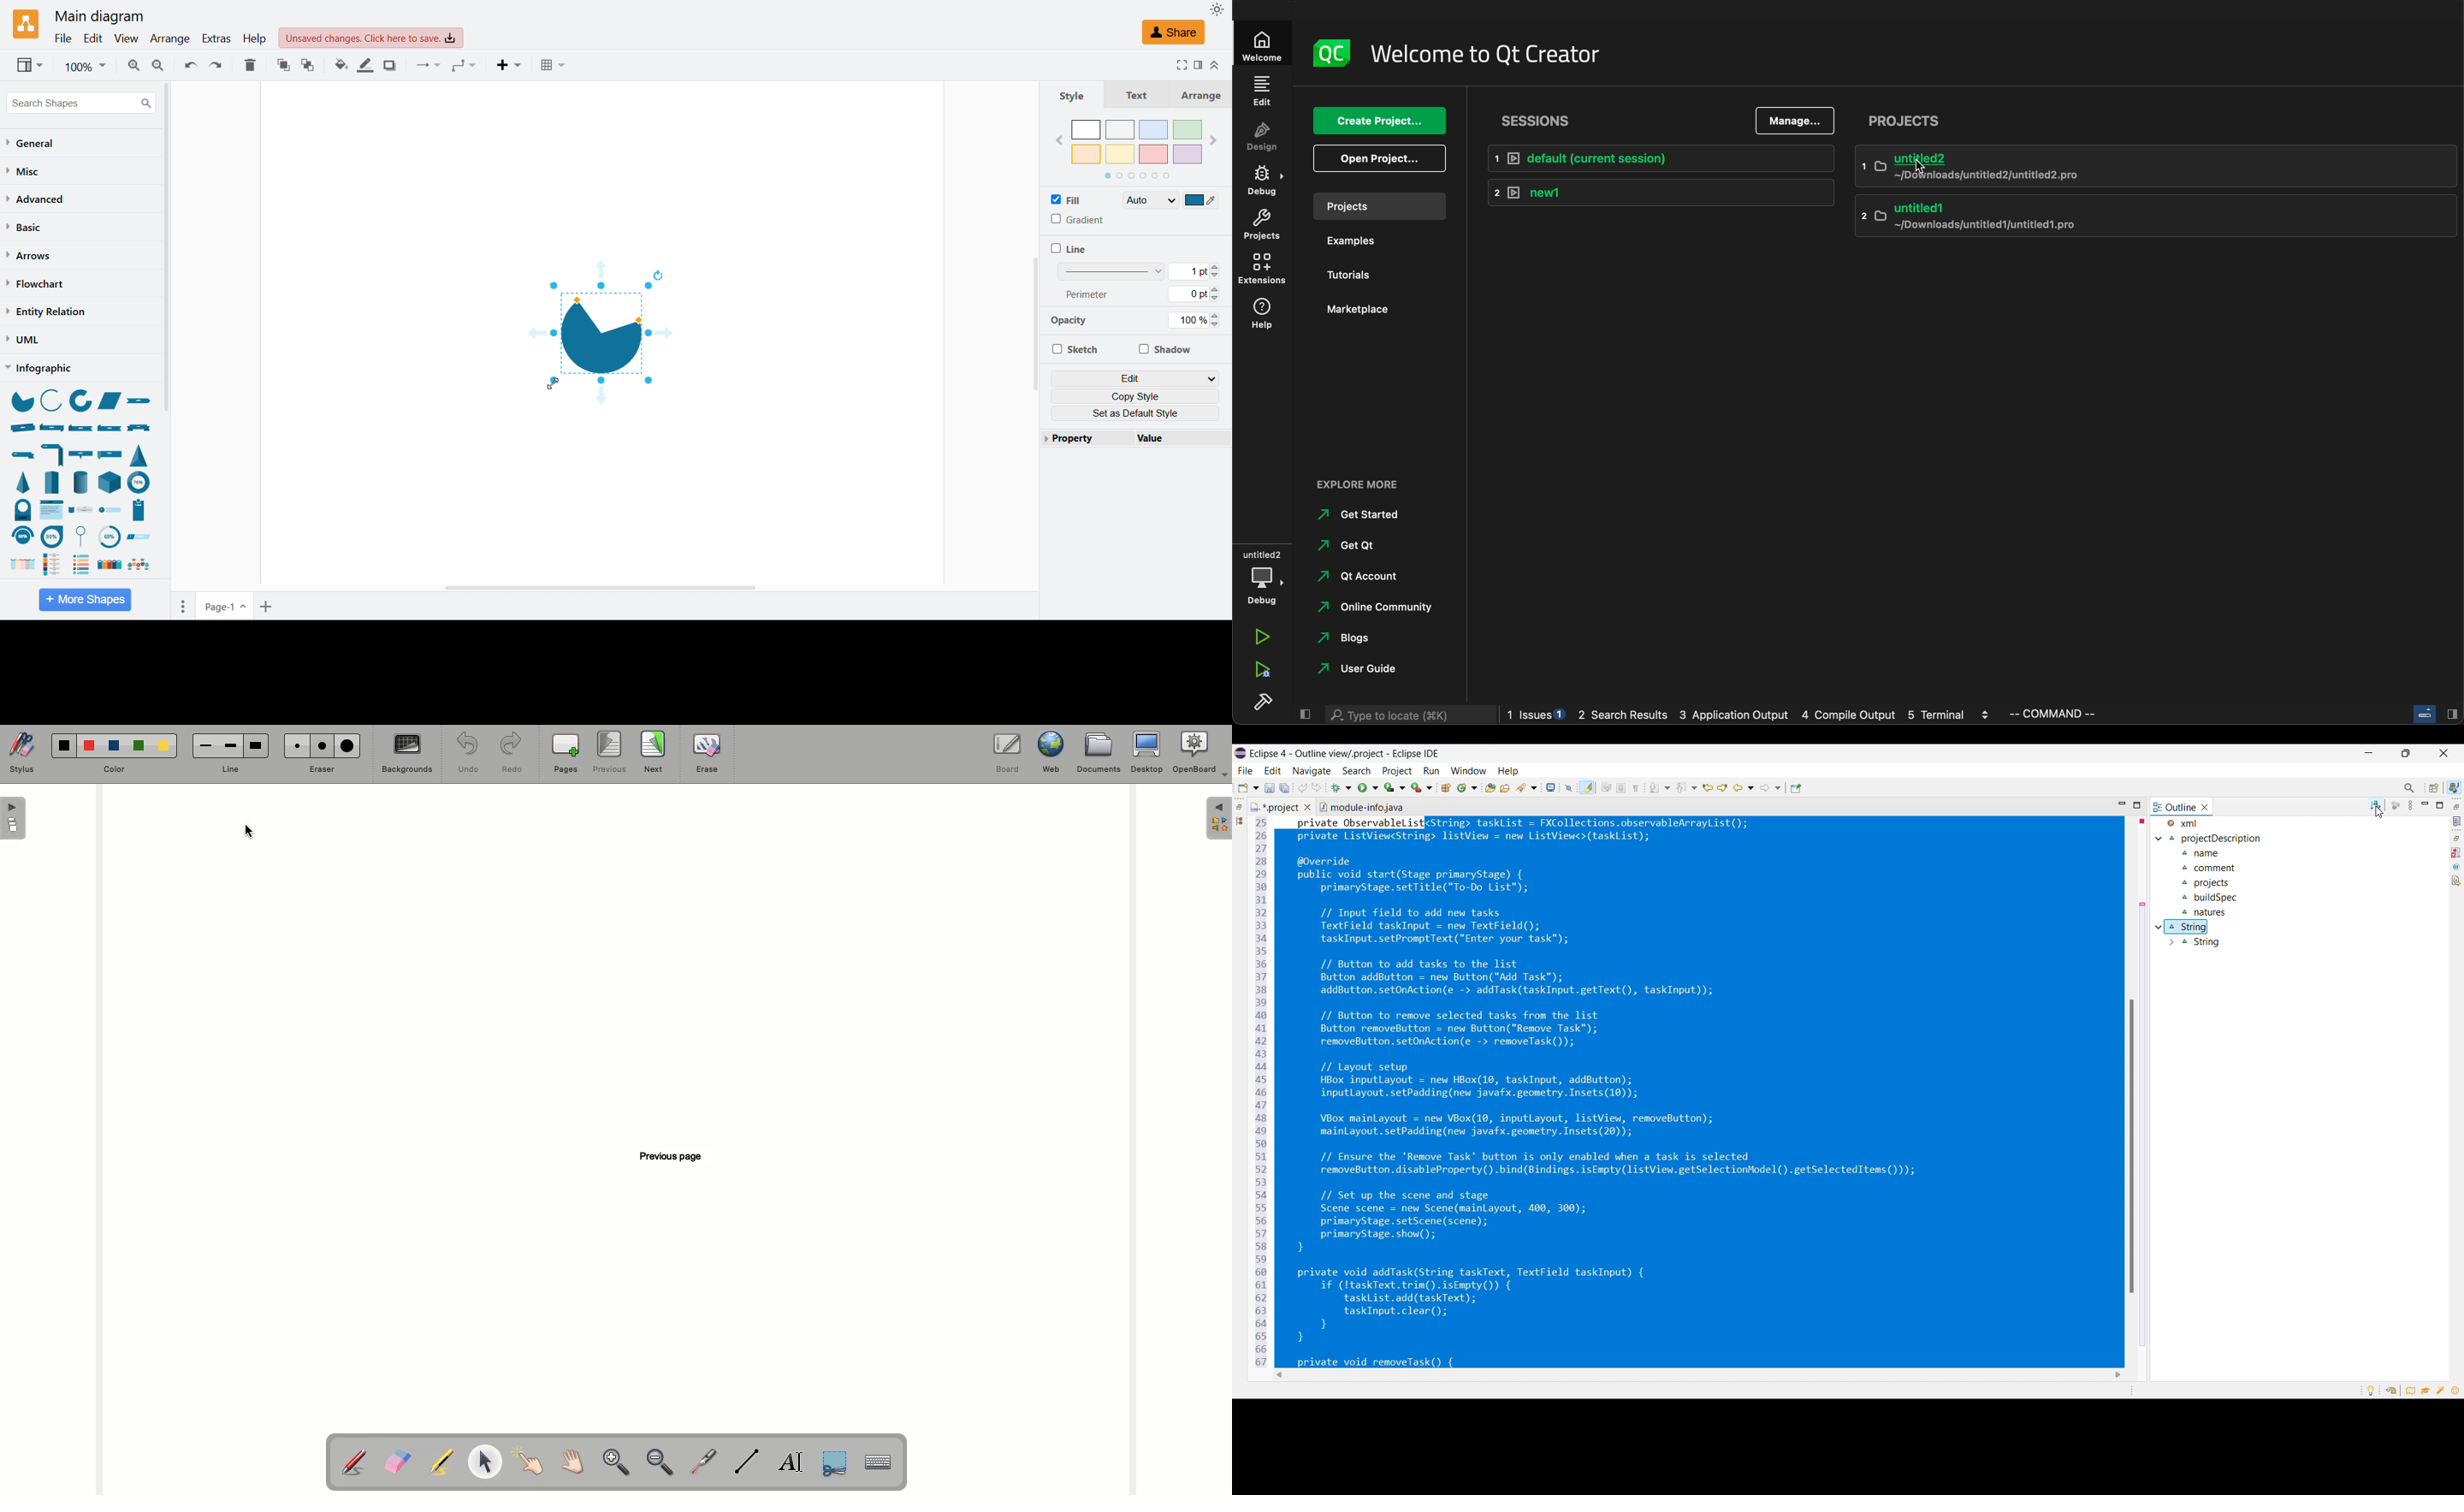 The image size is (2464, 1512). What do you see at coordinates (1527, 788) in the screenshot?
I see `Search options` at bounding box center [1527, 788].